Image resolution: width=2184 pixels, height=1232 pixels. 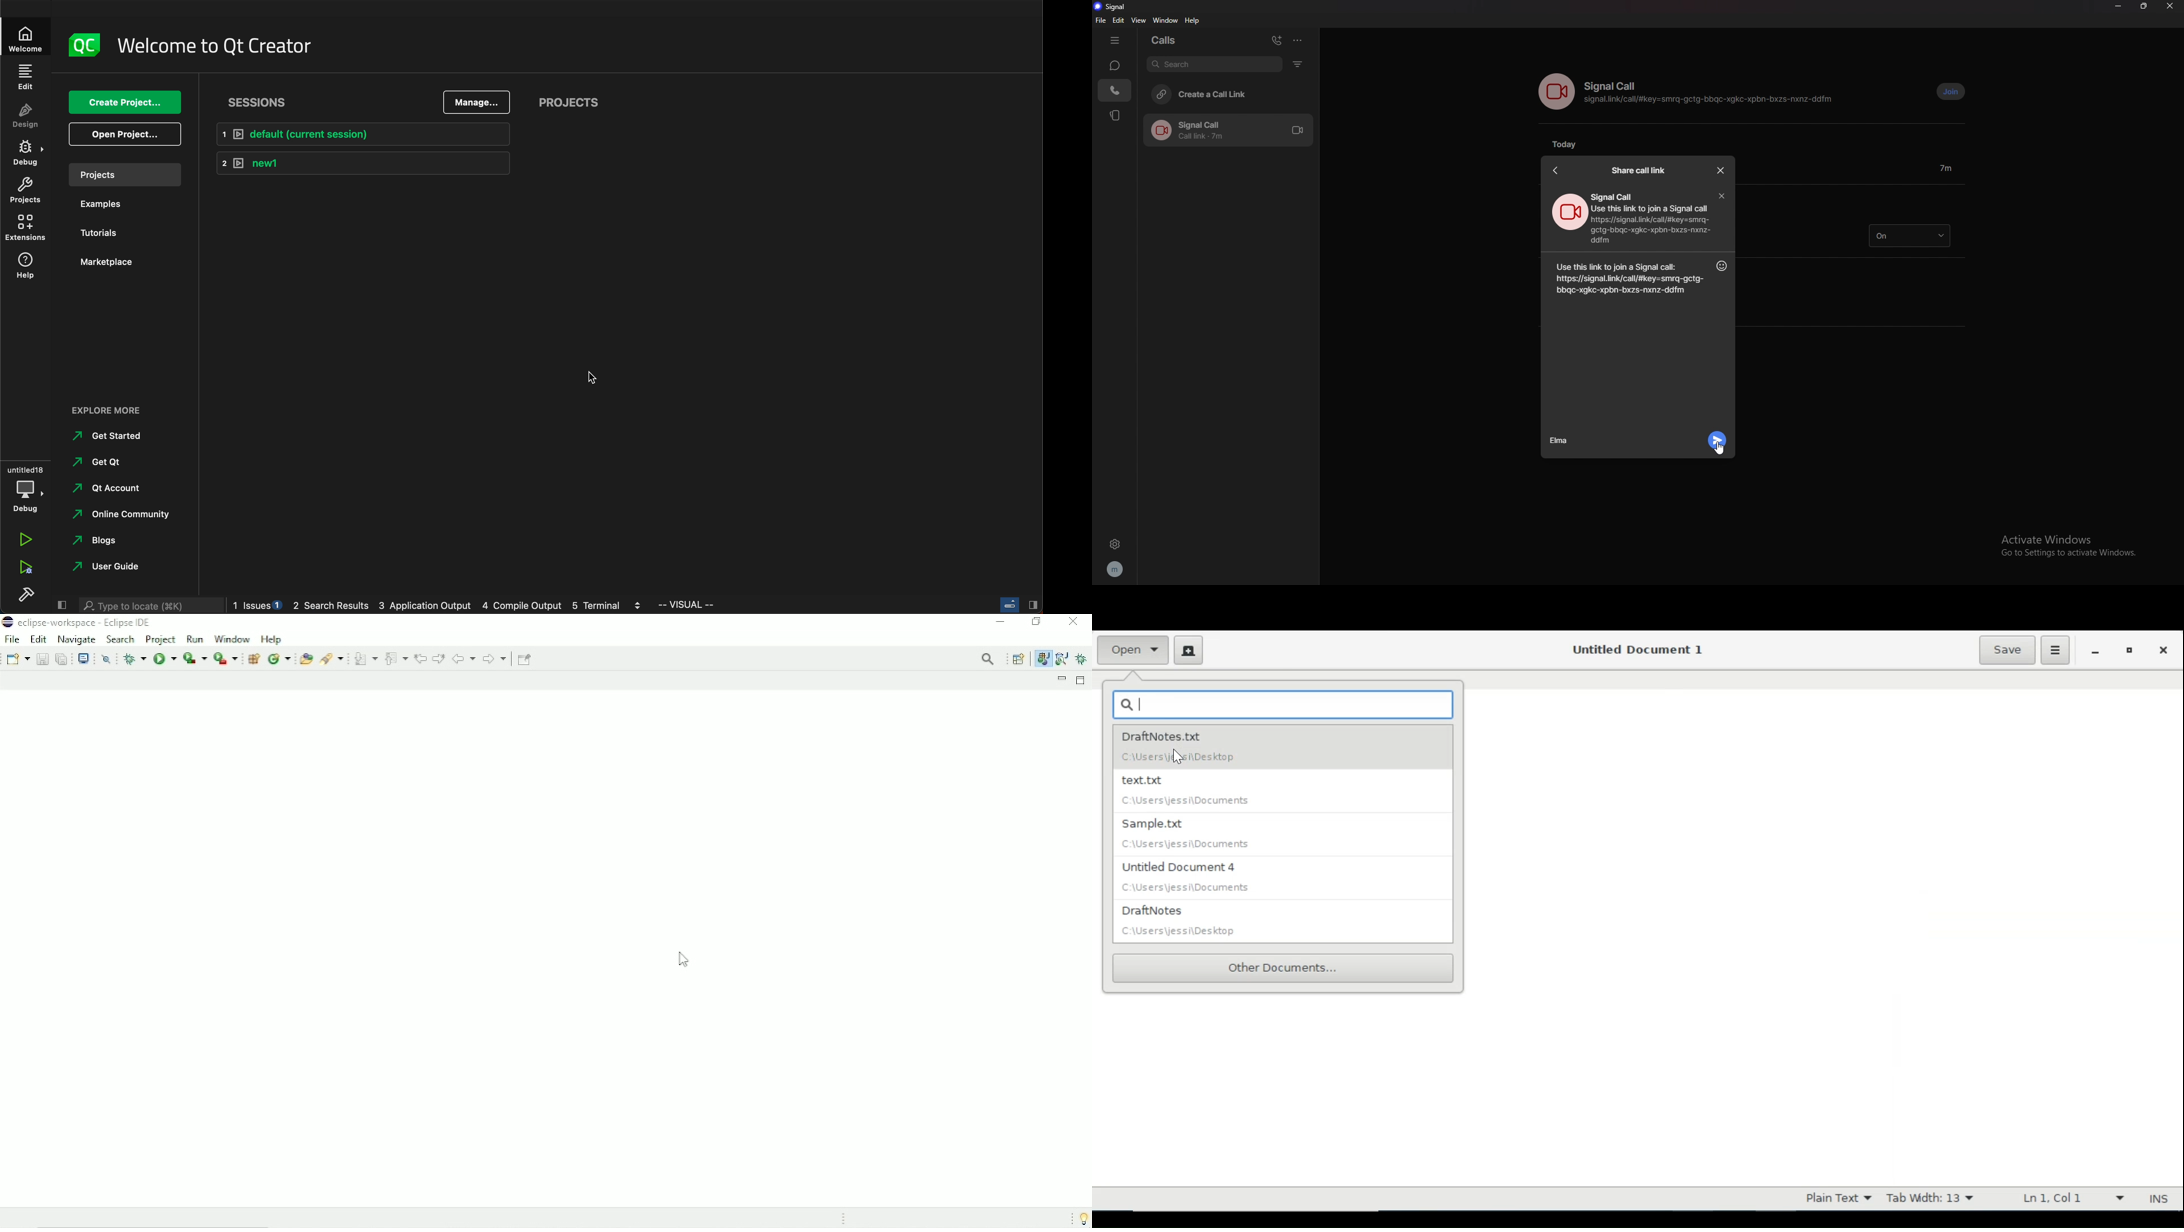 What do you see at coordinates (24, 596) in the screenshot?
I see `build` at bounding box center [24, 596].